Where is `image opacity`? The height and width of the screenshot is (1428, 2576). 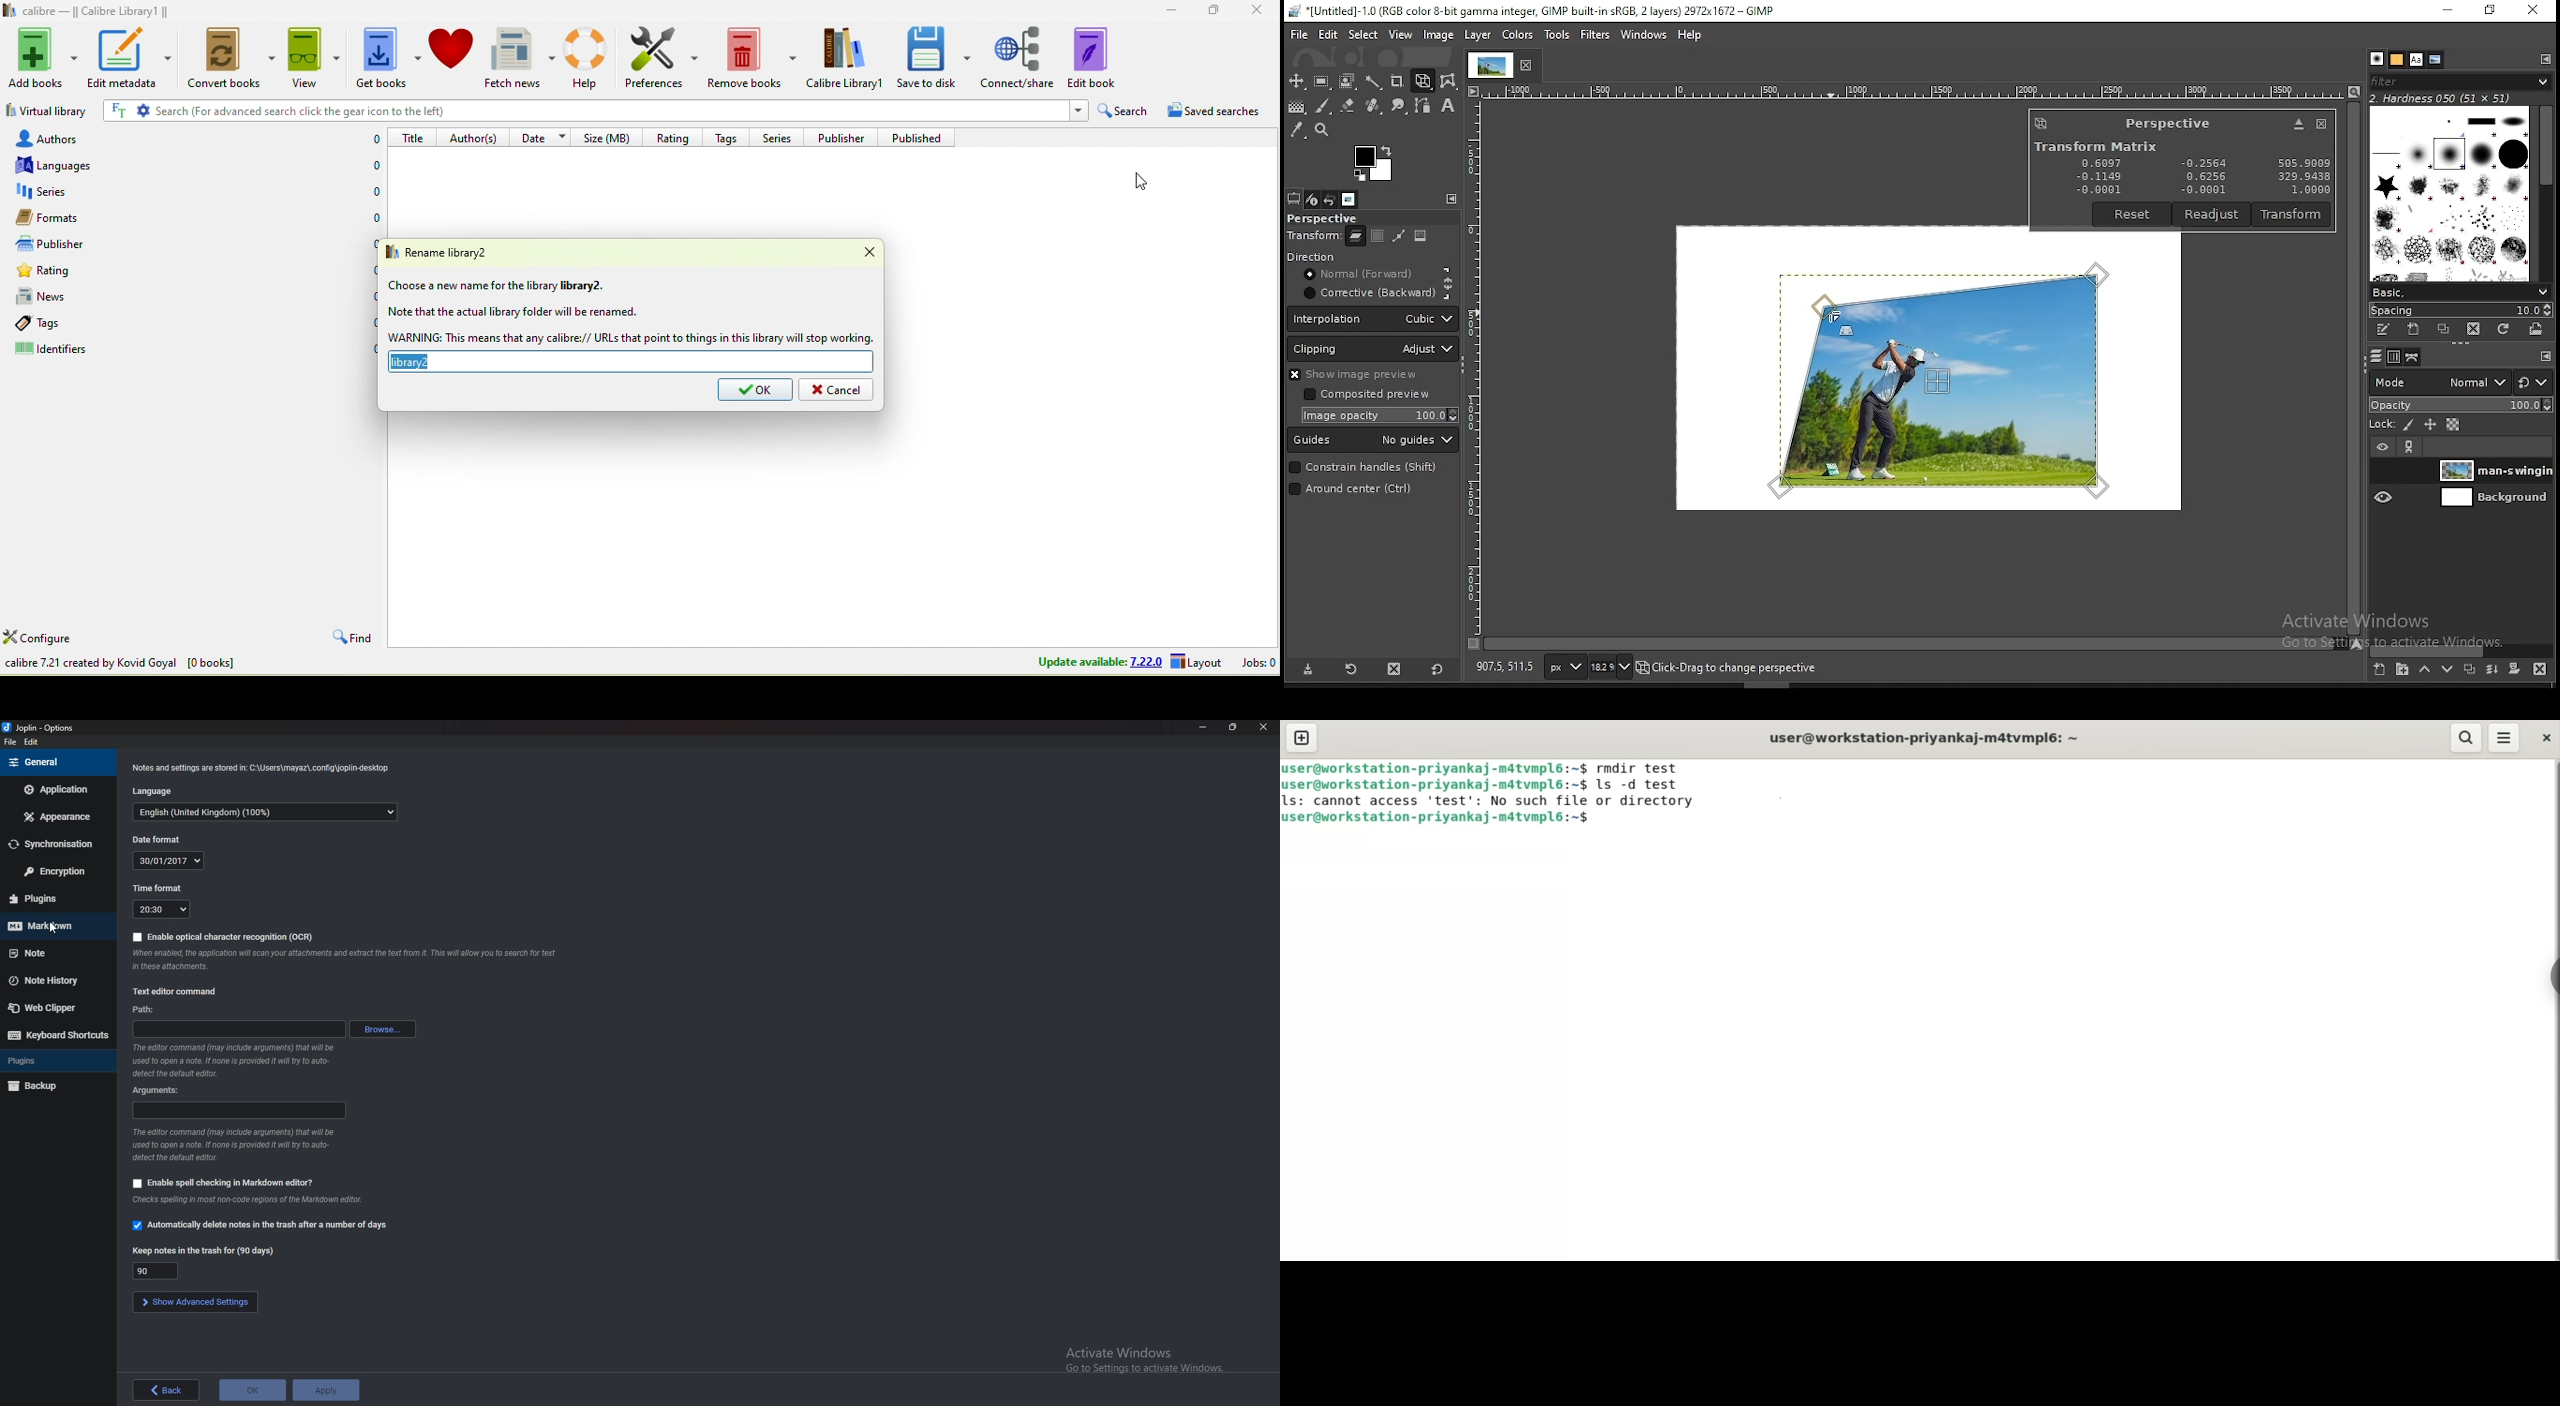
image opacity is located at coordinates (1383, 415).